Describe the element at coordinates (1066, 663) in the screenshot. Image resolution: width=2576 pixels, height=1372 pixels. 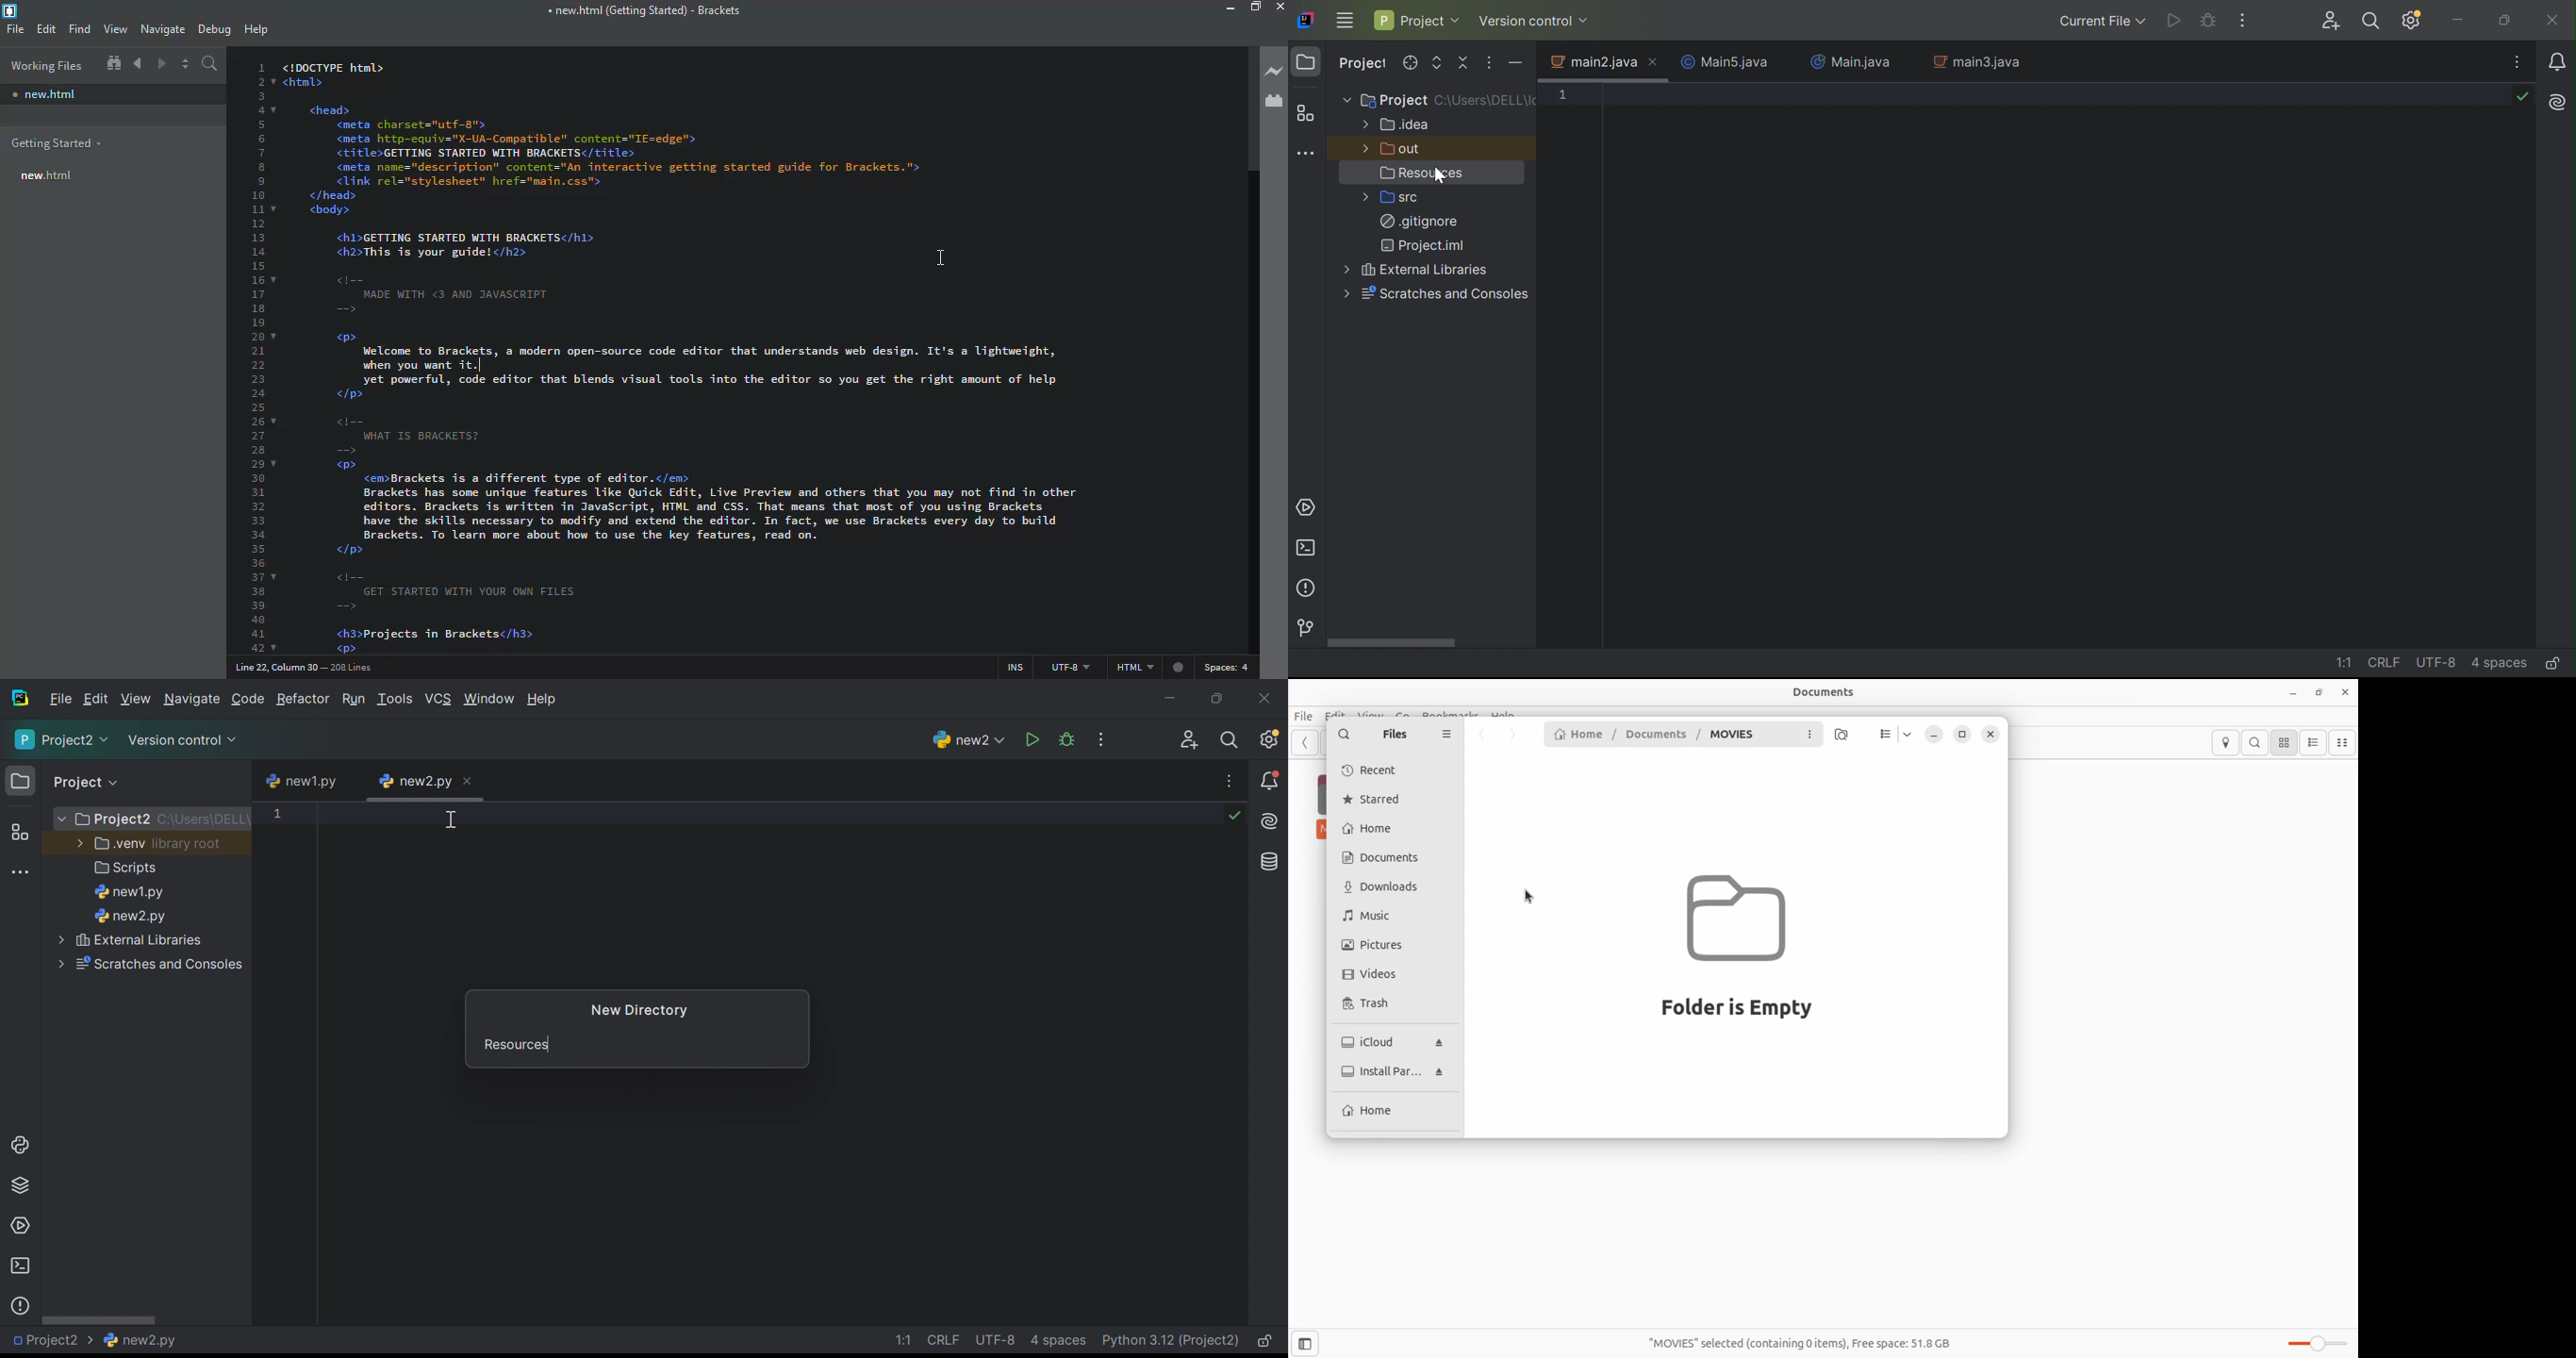
I see `utf 8` at that location.